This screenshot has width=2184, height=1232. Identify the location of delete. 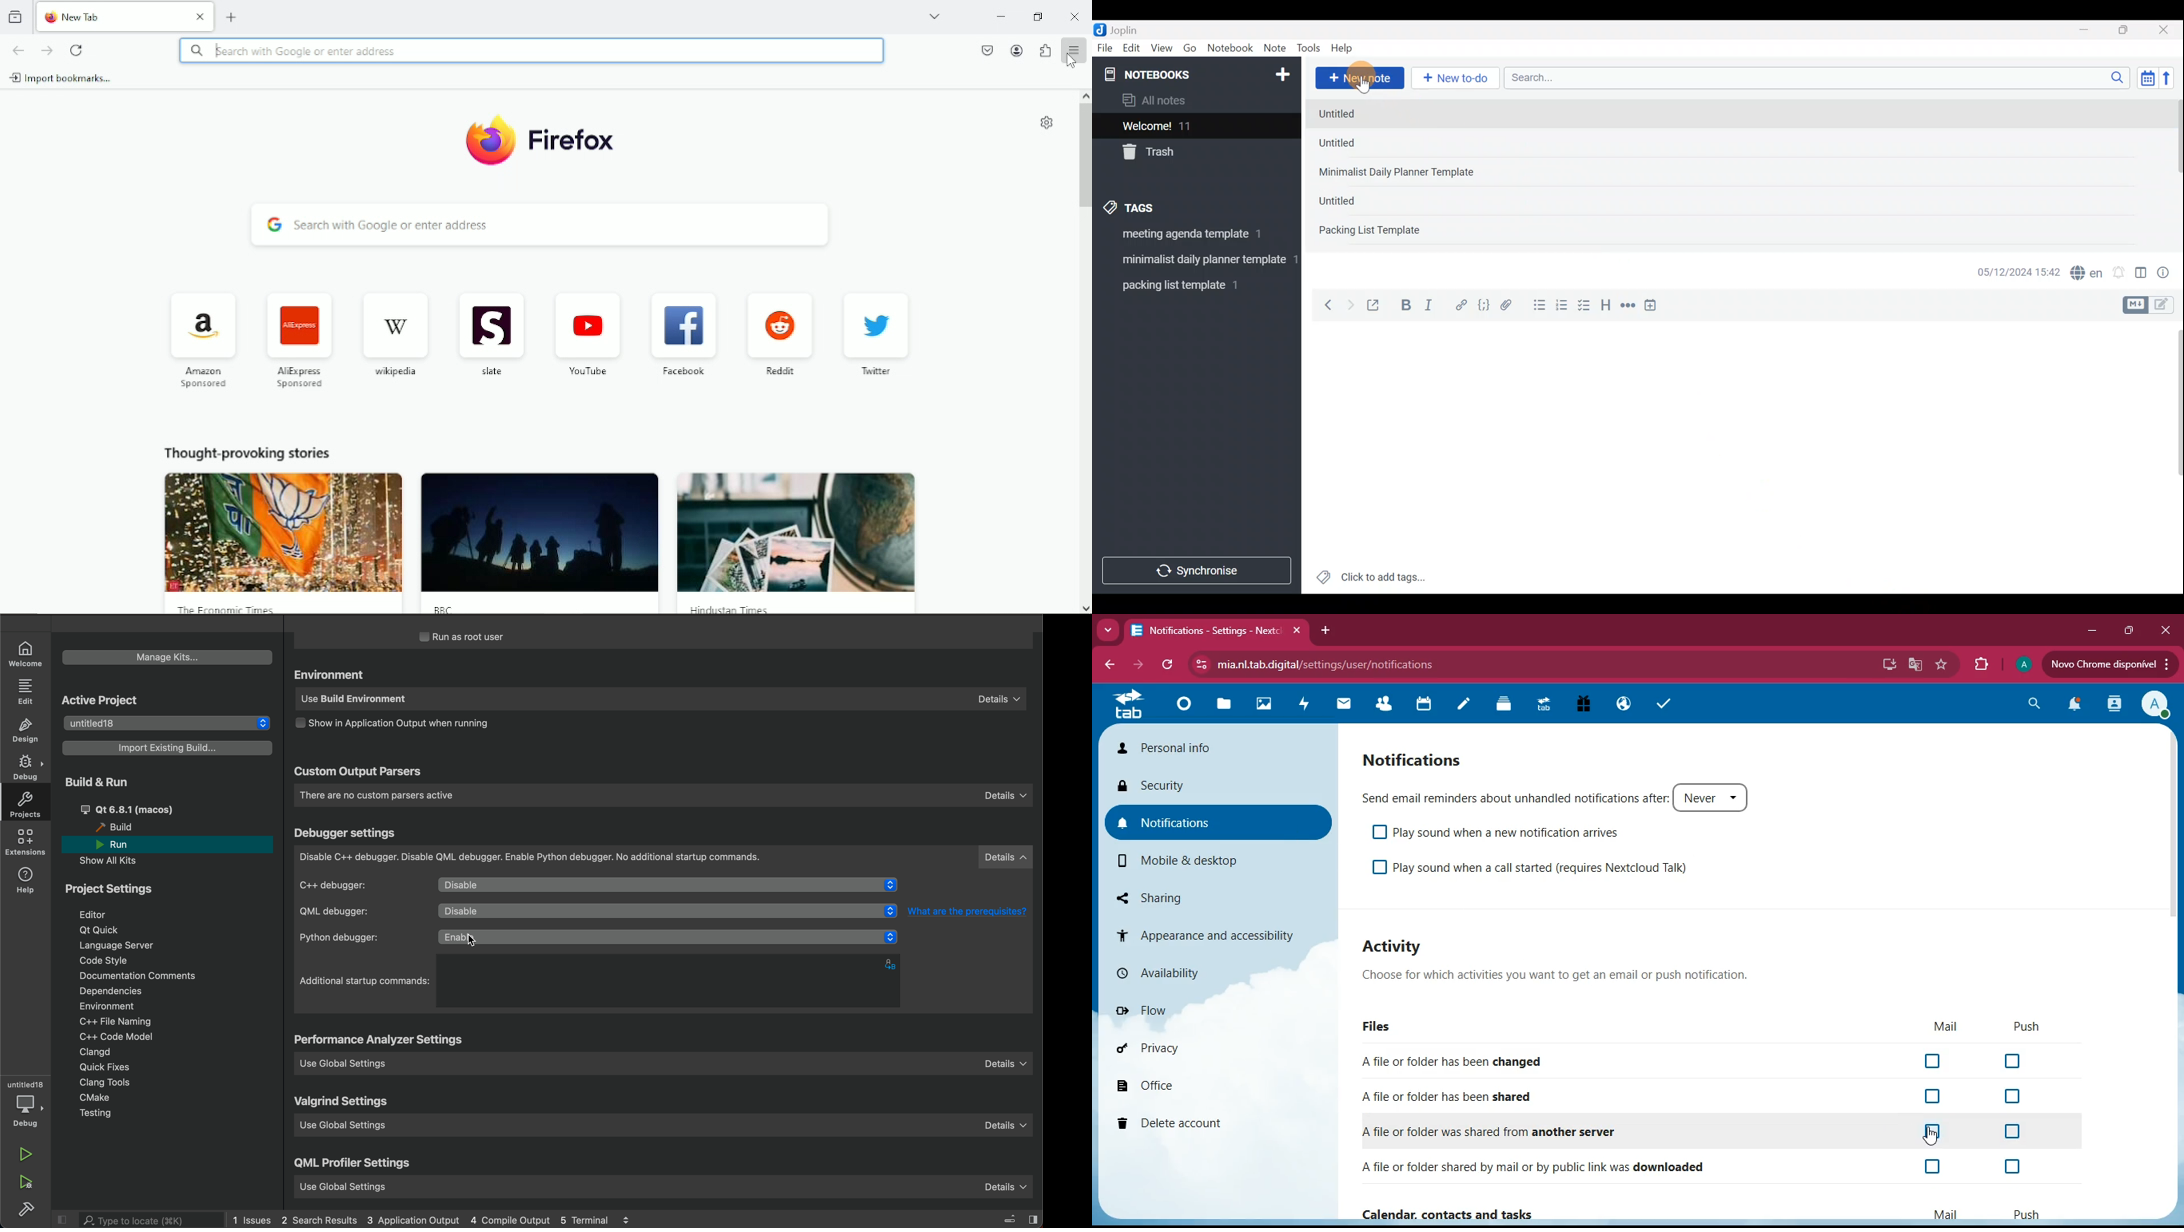
(1205, 1122).